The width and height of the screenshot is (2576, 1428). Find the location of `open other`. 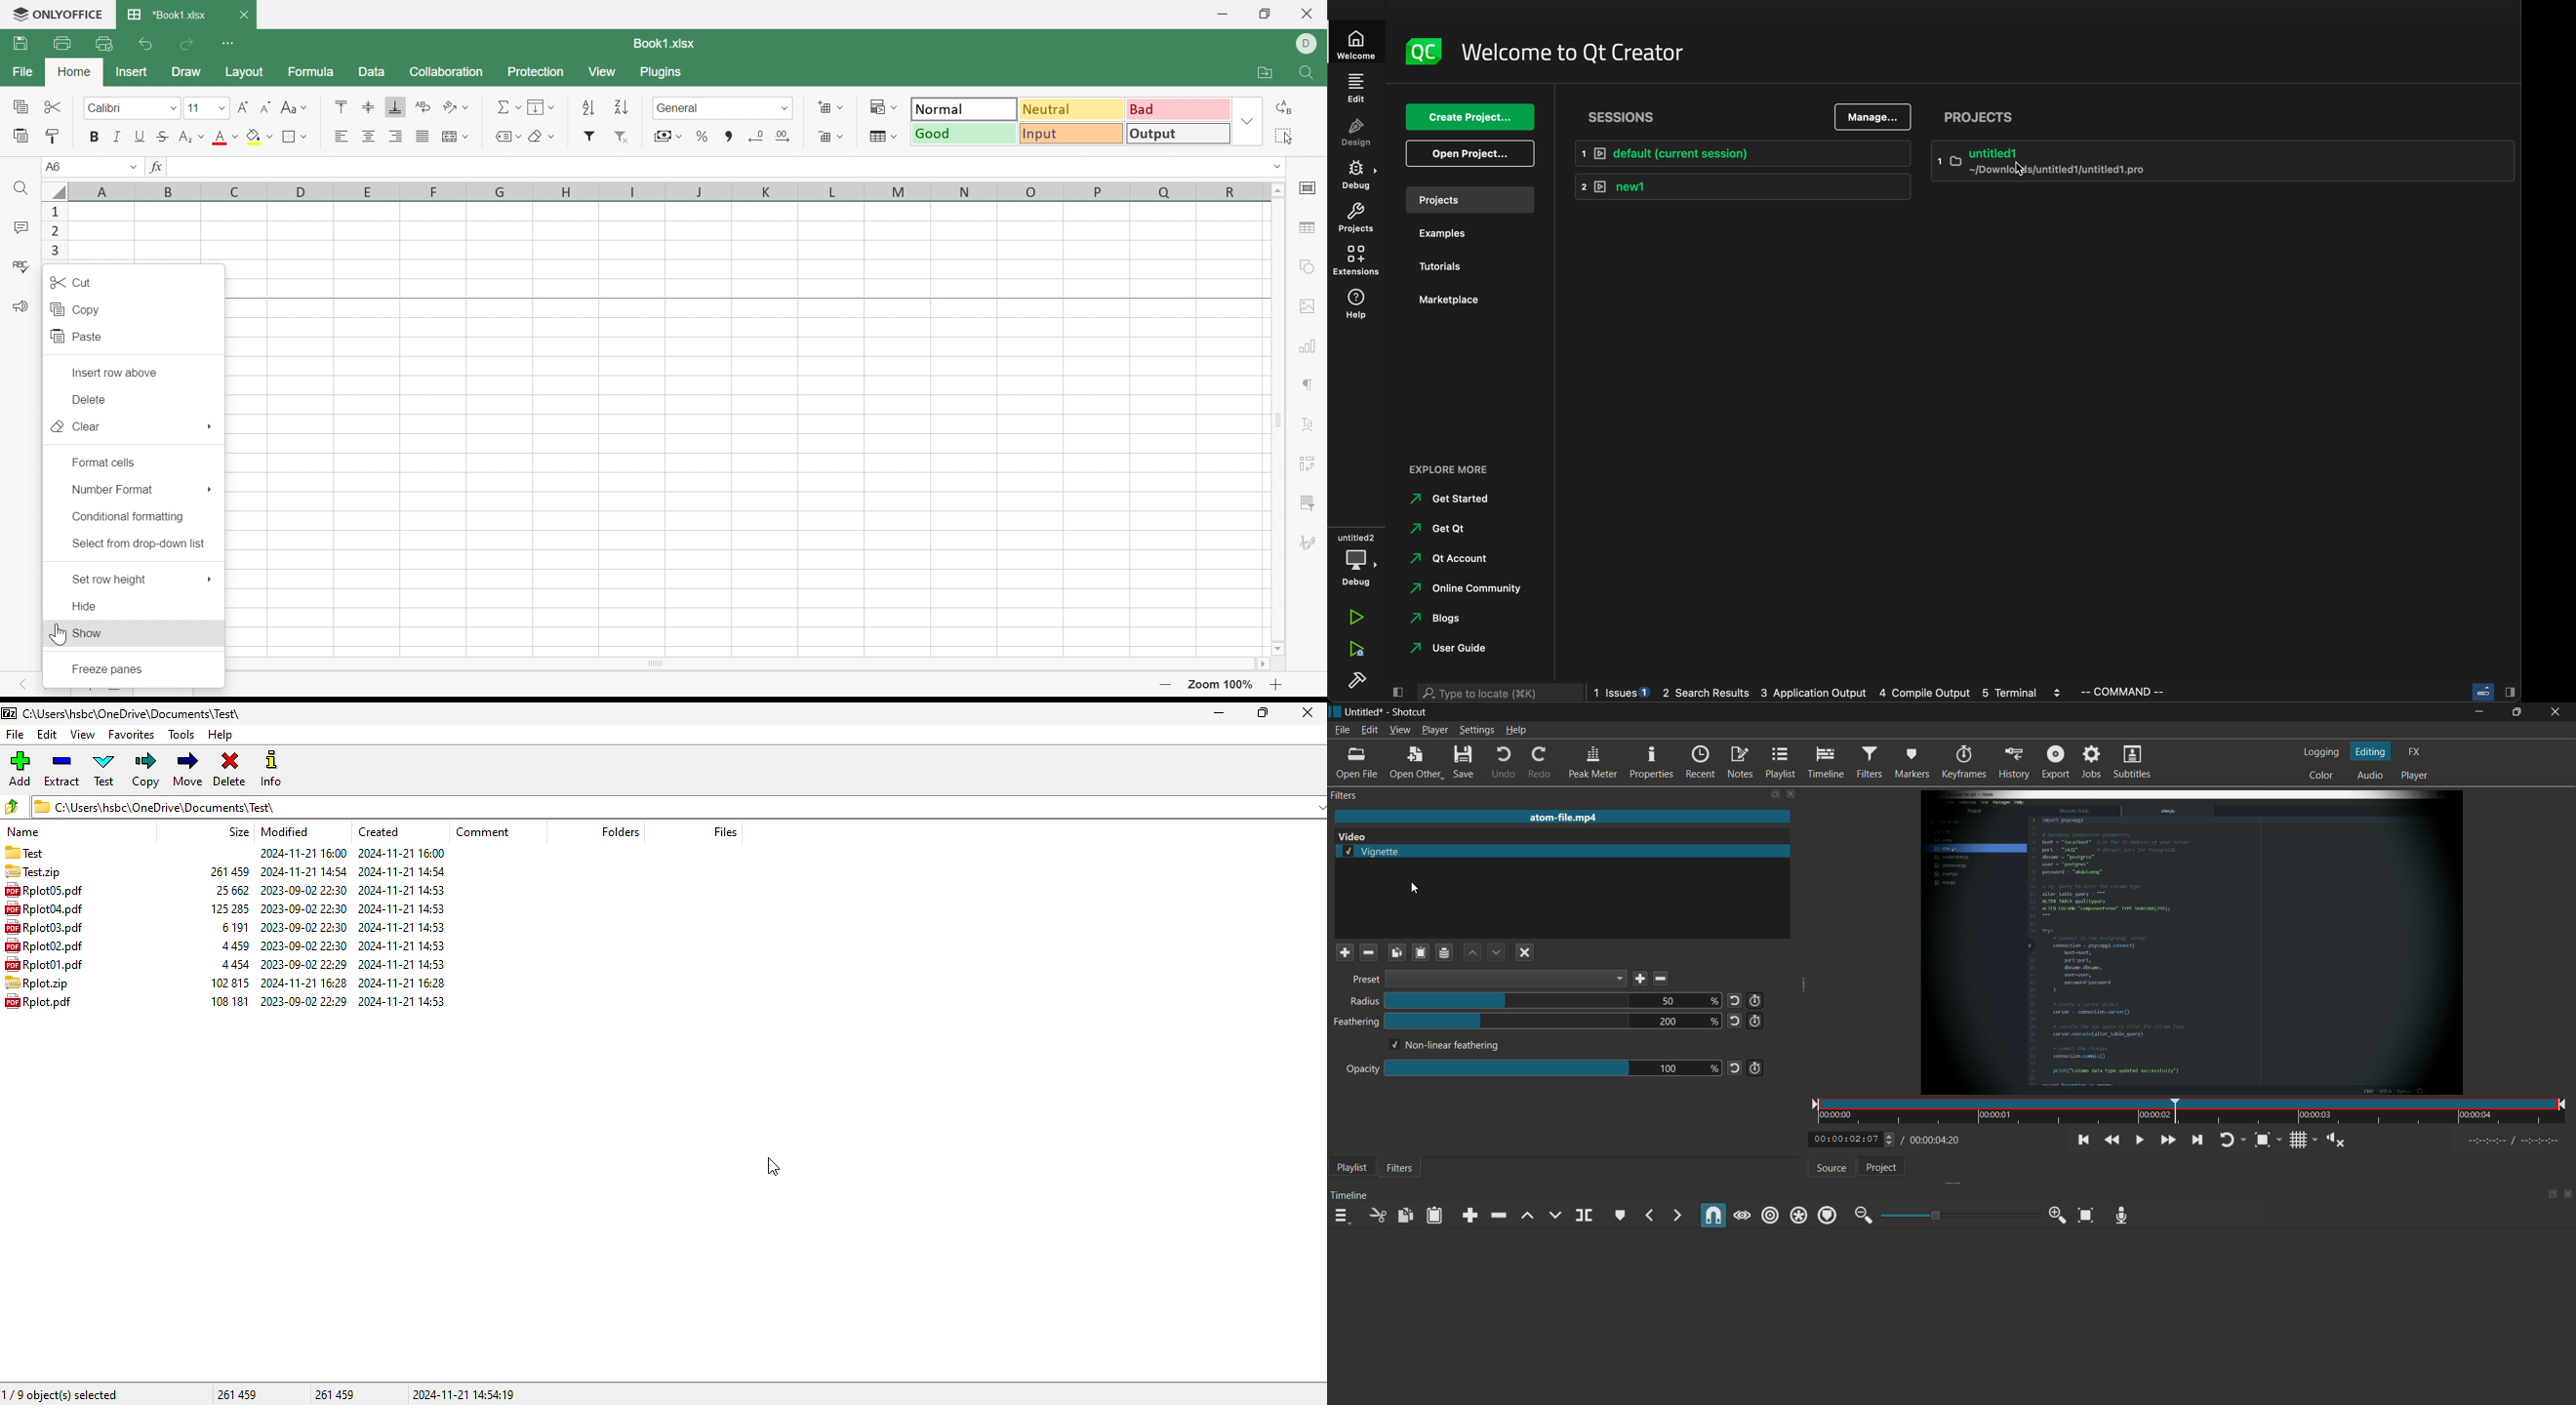

open other is located at coordinates (1415, 762).